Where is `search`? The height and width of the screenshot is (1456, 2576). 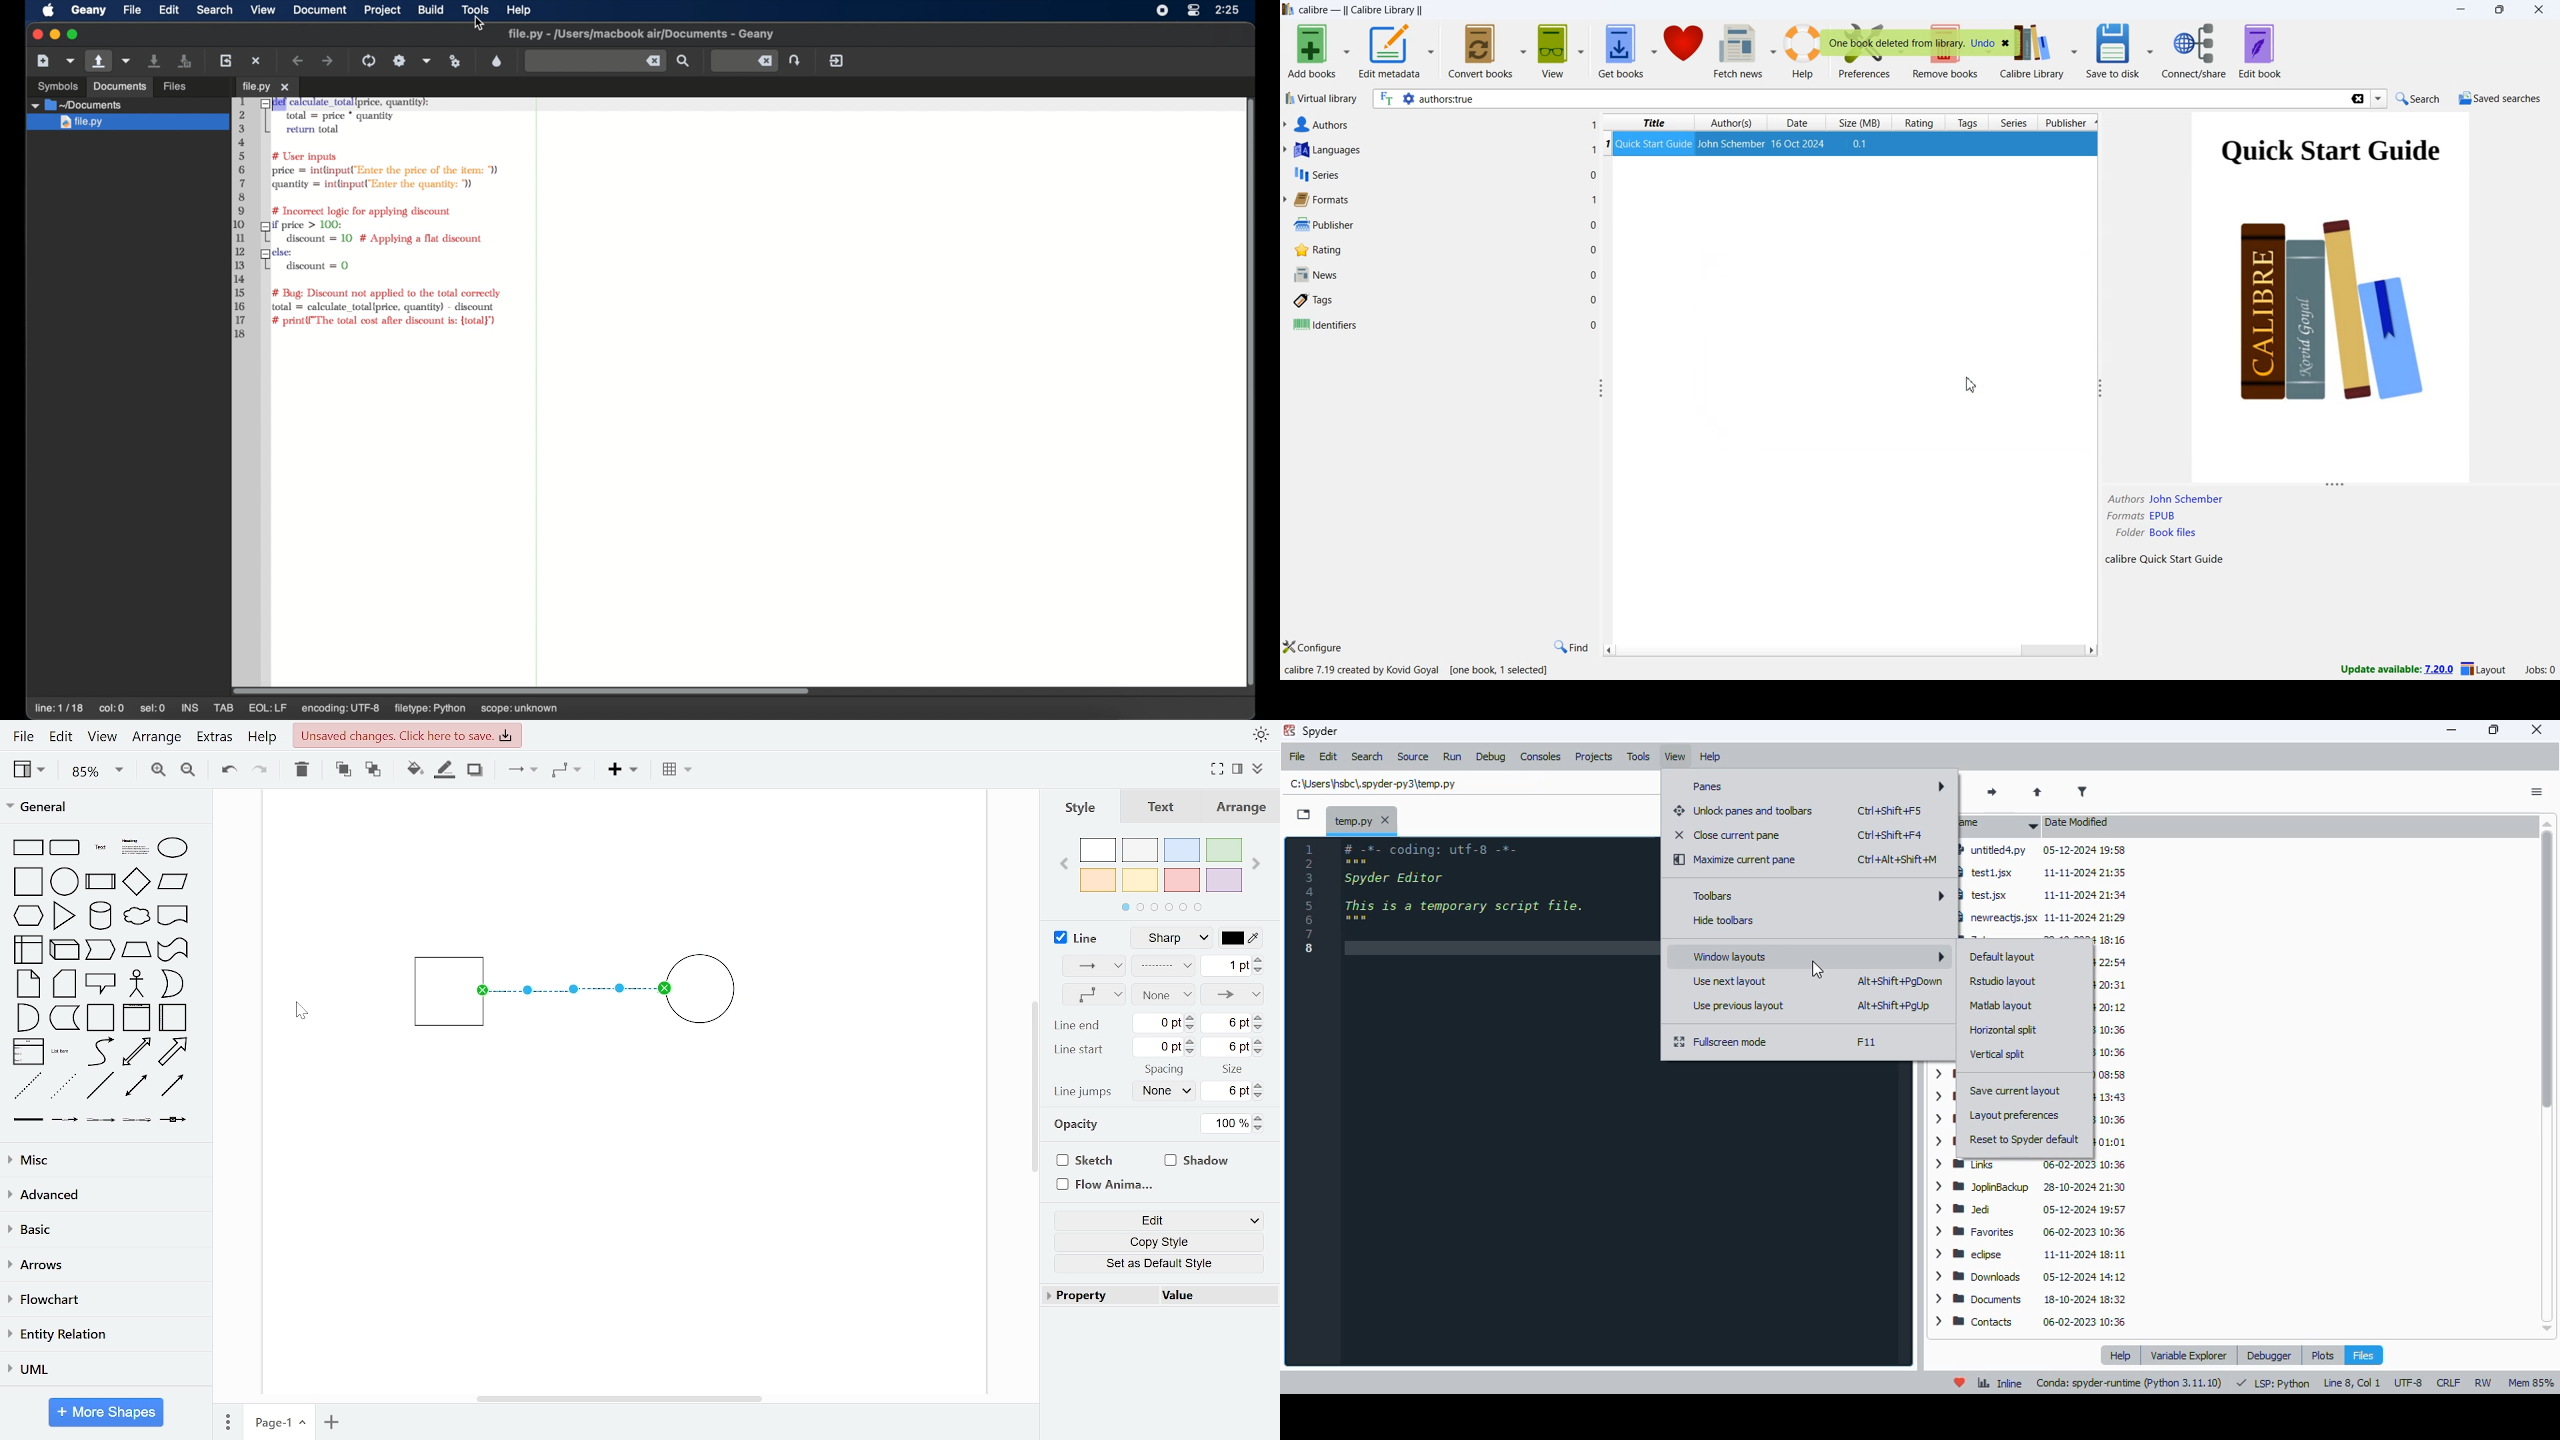
search is located at coordinates (1369, 757).